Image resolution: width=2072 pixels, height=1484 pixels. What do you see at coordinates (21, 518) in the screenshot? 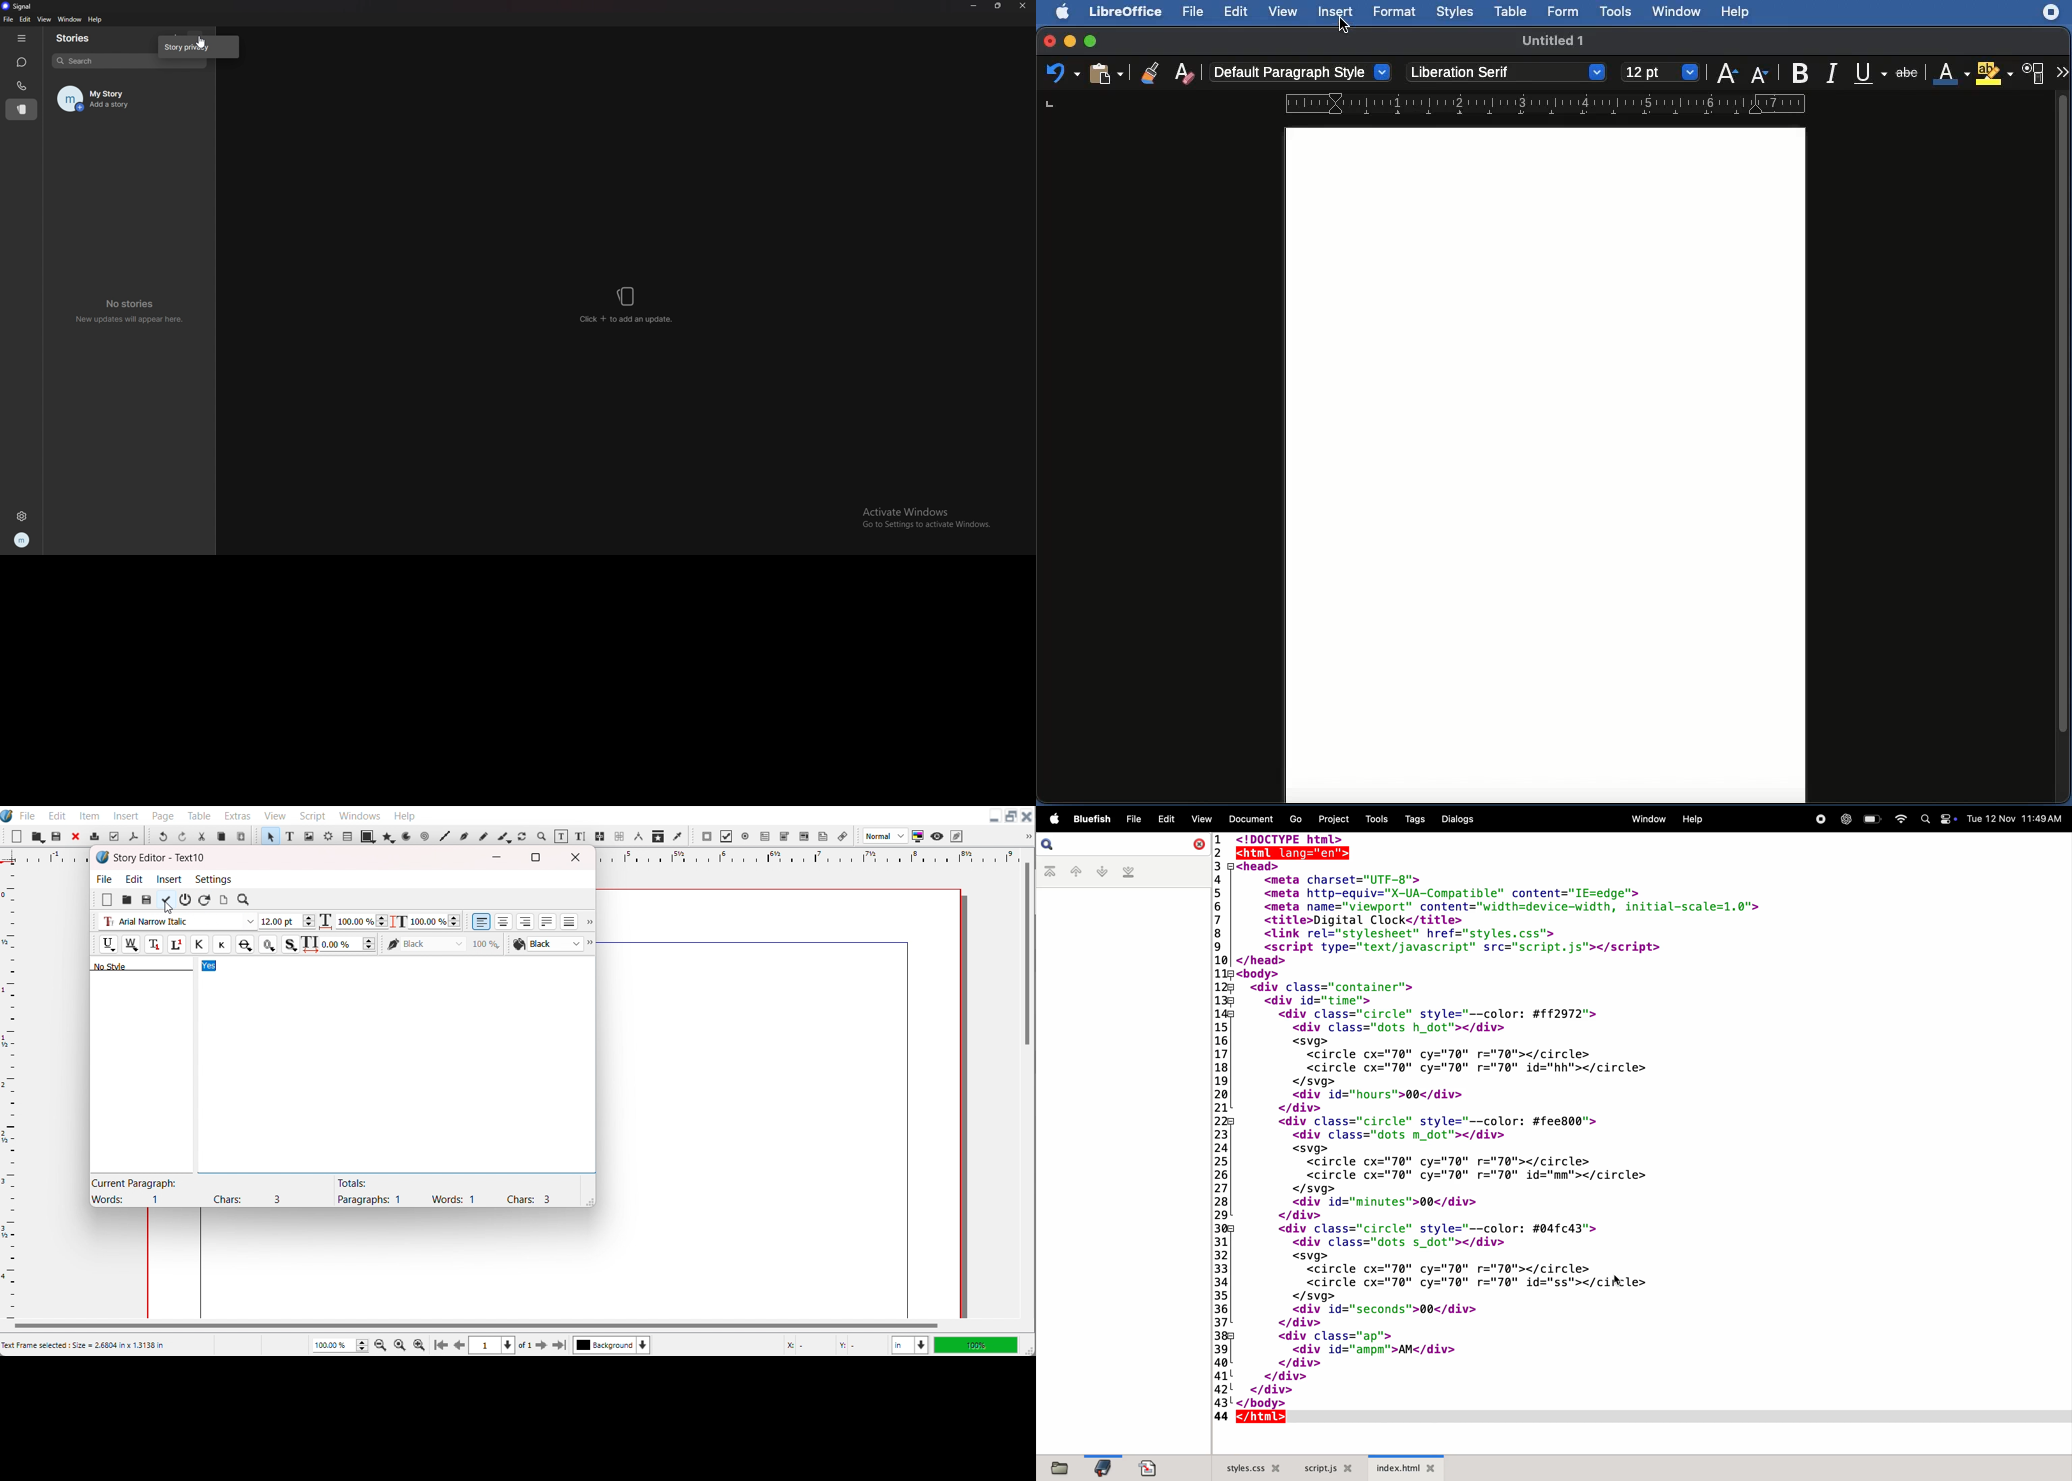
I see `settings` at bounding box center [21, 518].